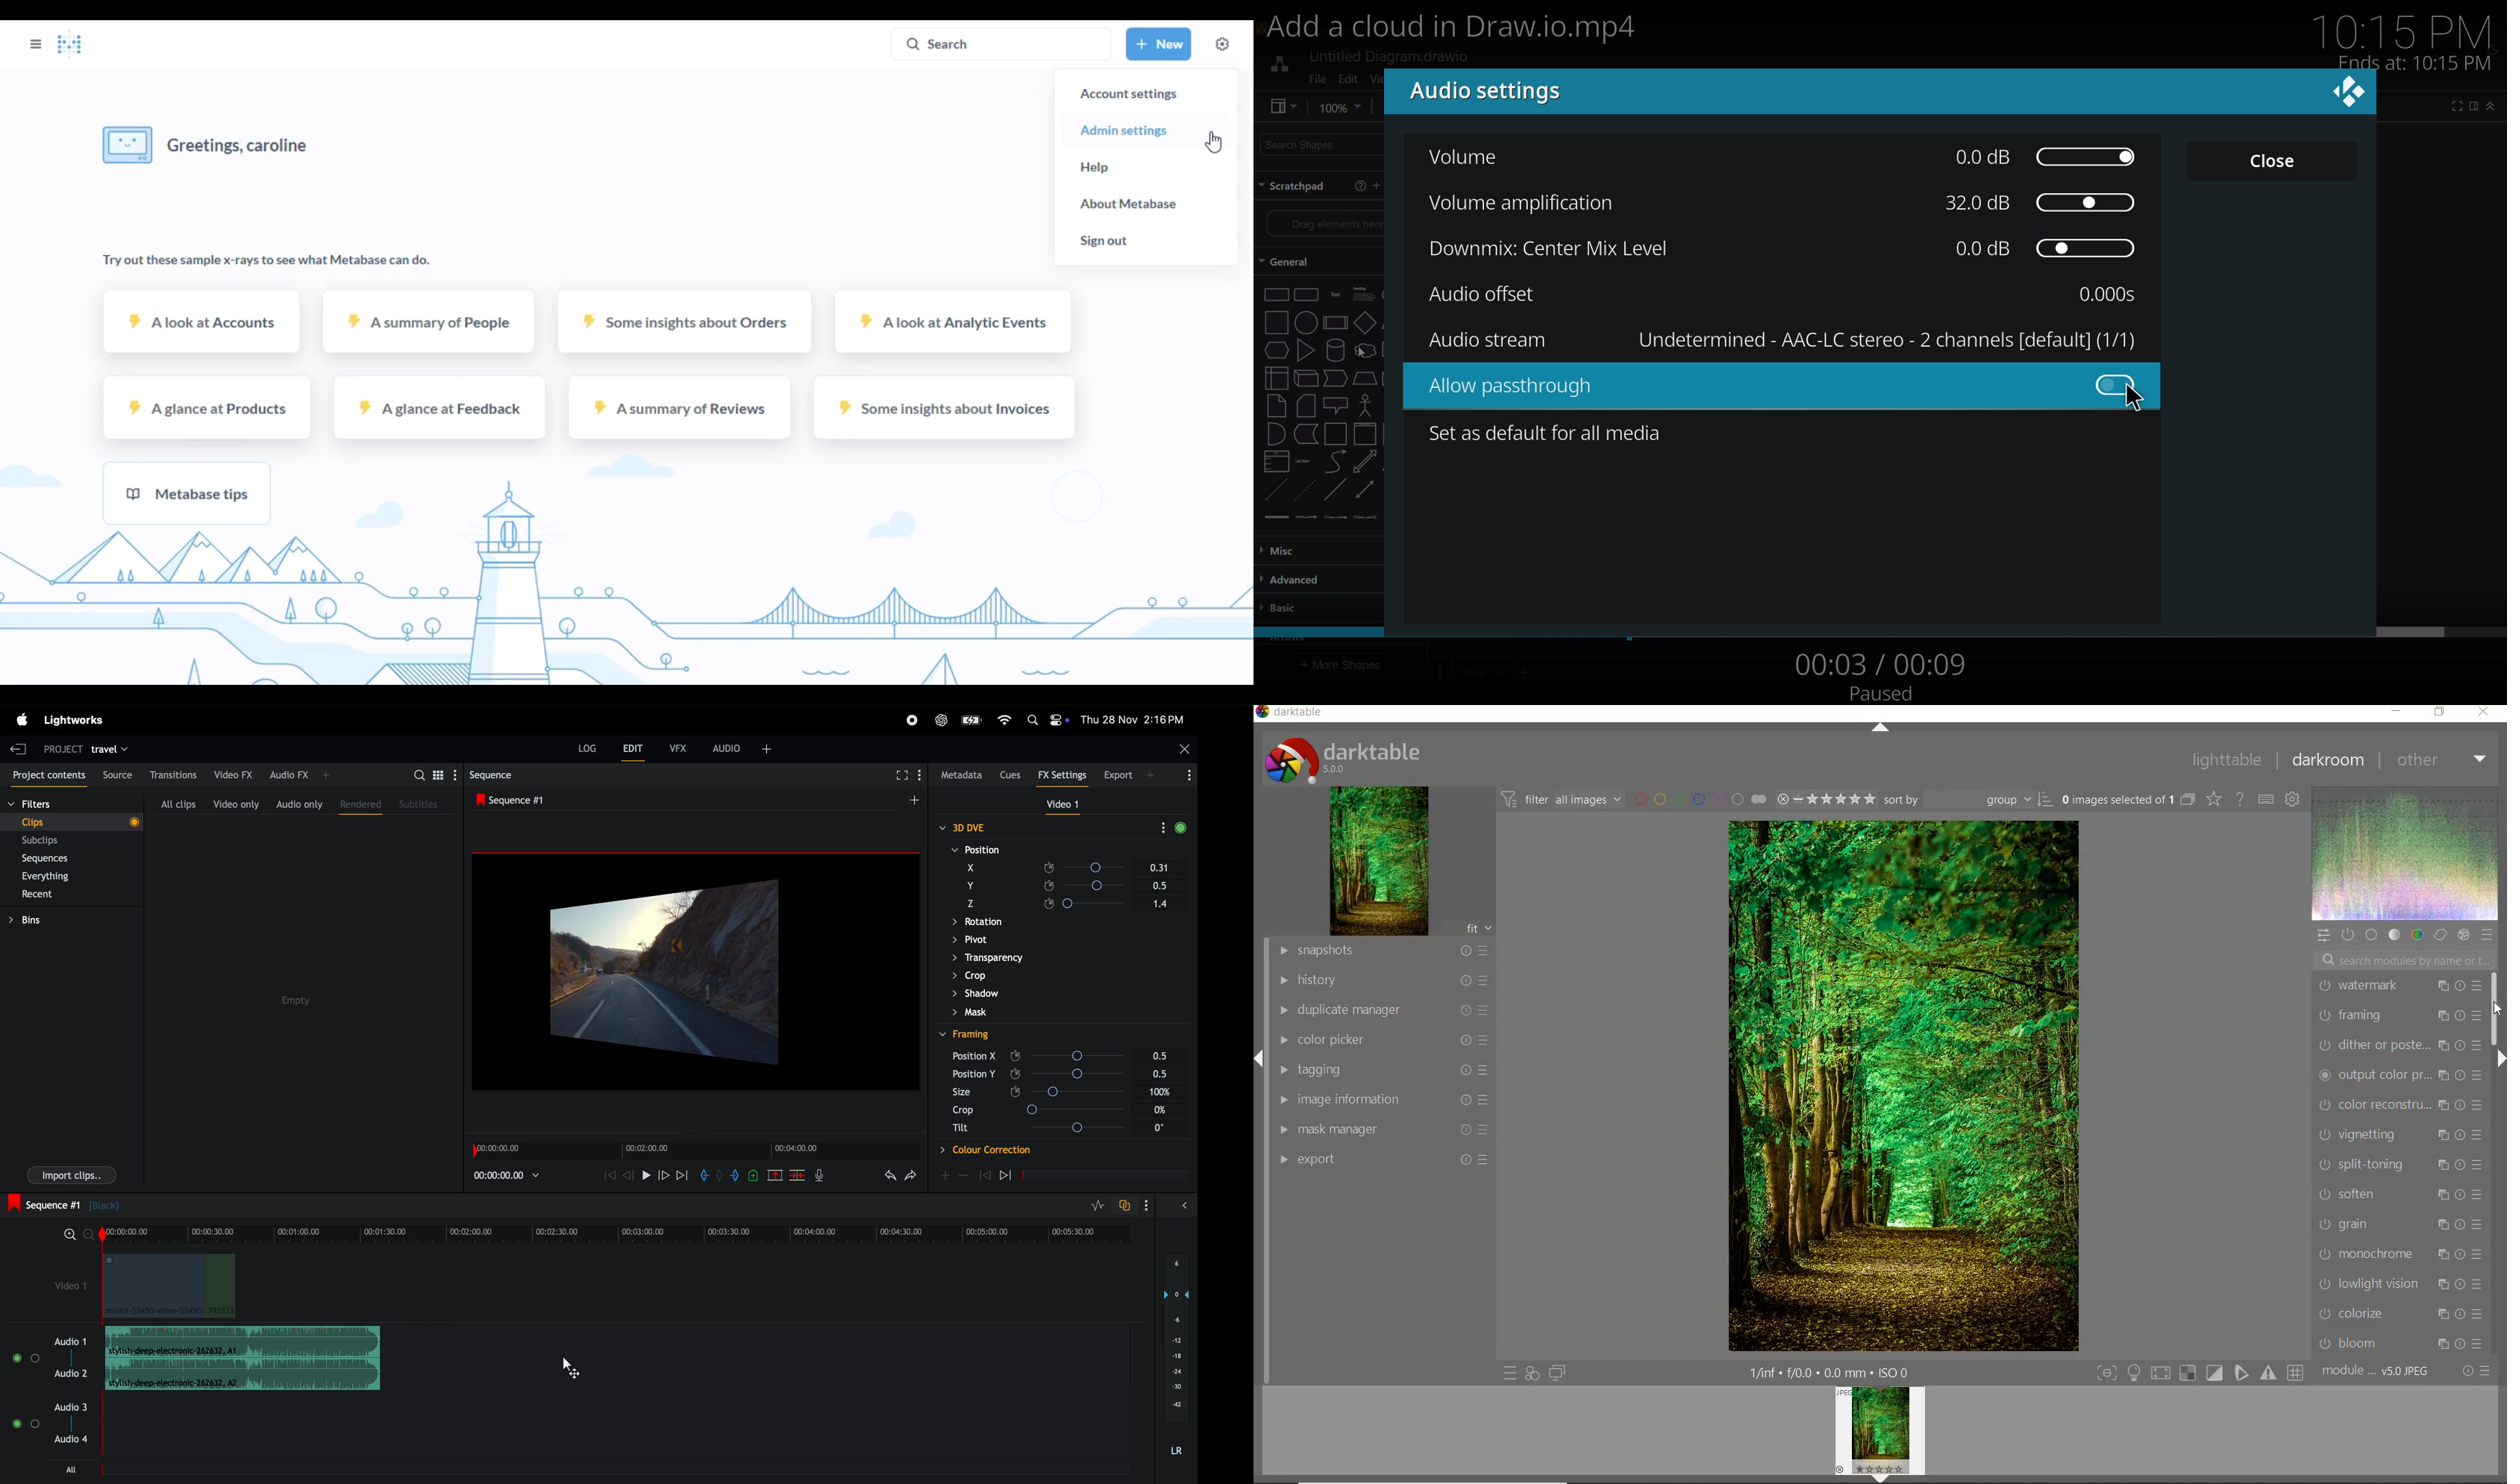 This screenshot has width=2520, height=1484. I want to click on CLOSE, so click(2488, 713).